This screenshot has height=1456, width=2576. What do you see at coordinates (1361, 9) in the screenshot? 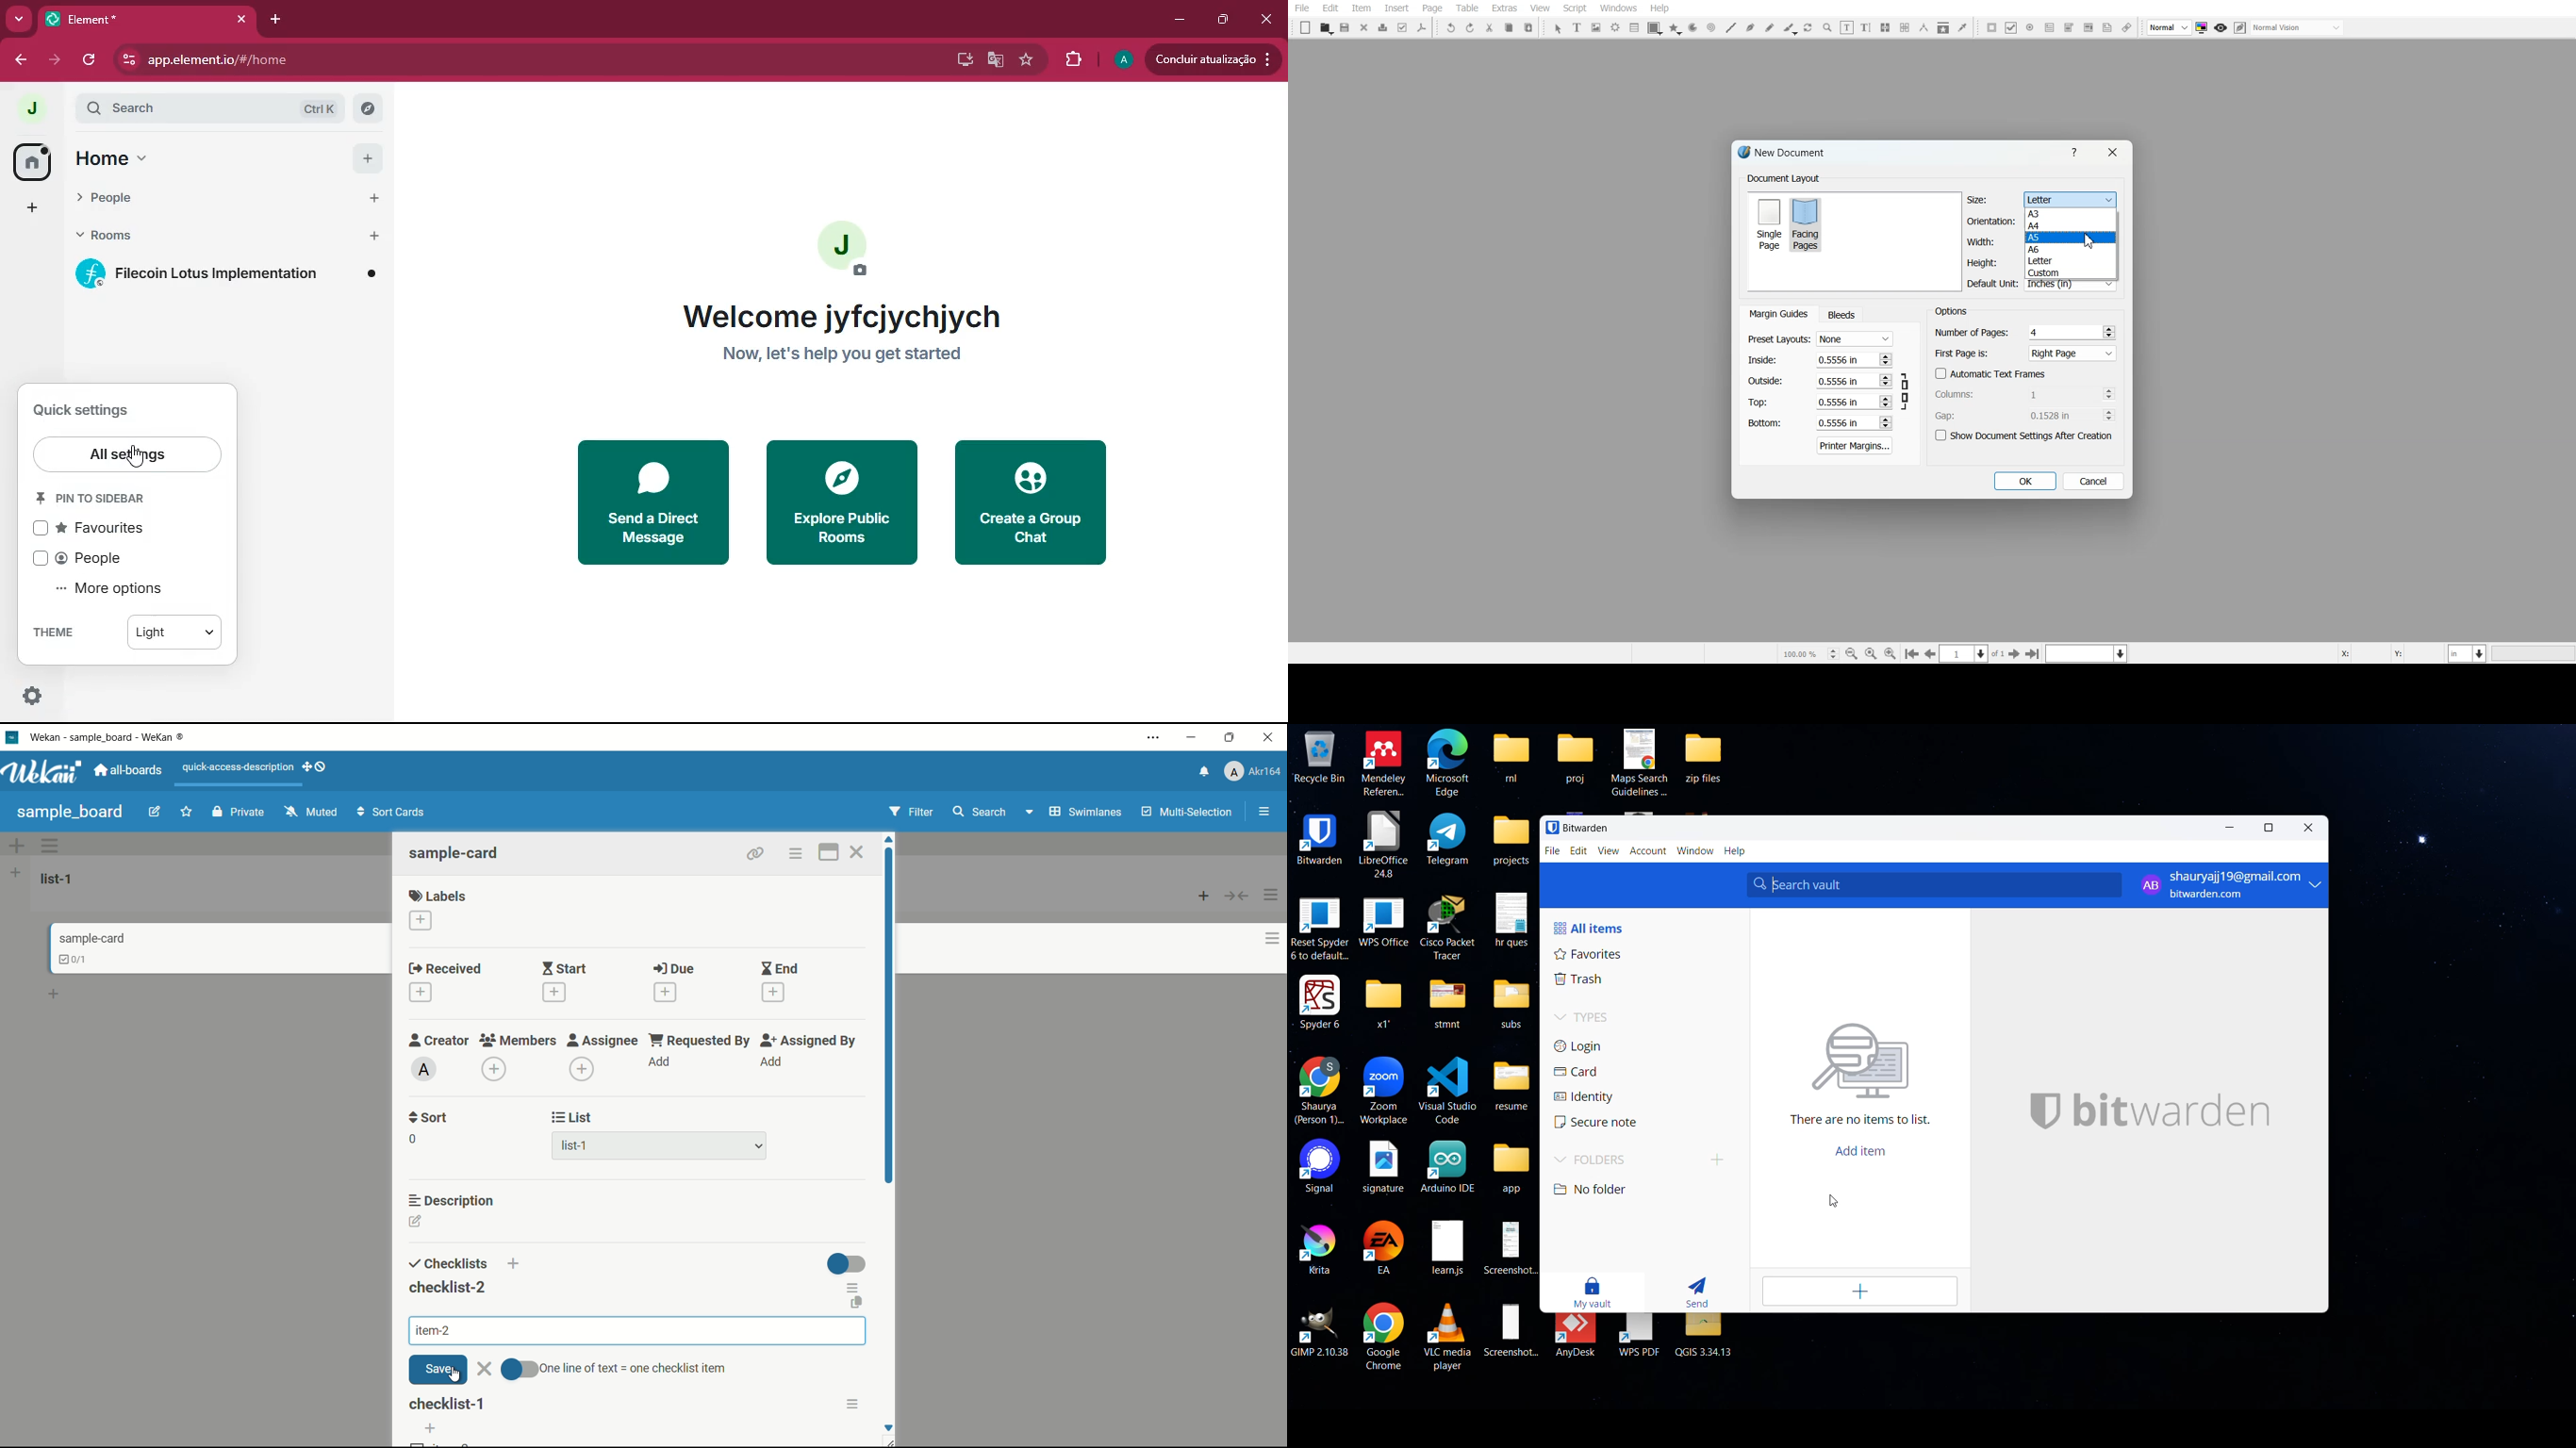
I see `Item` at bounding box center [1361, 9].